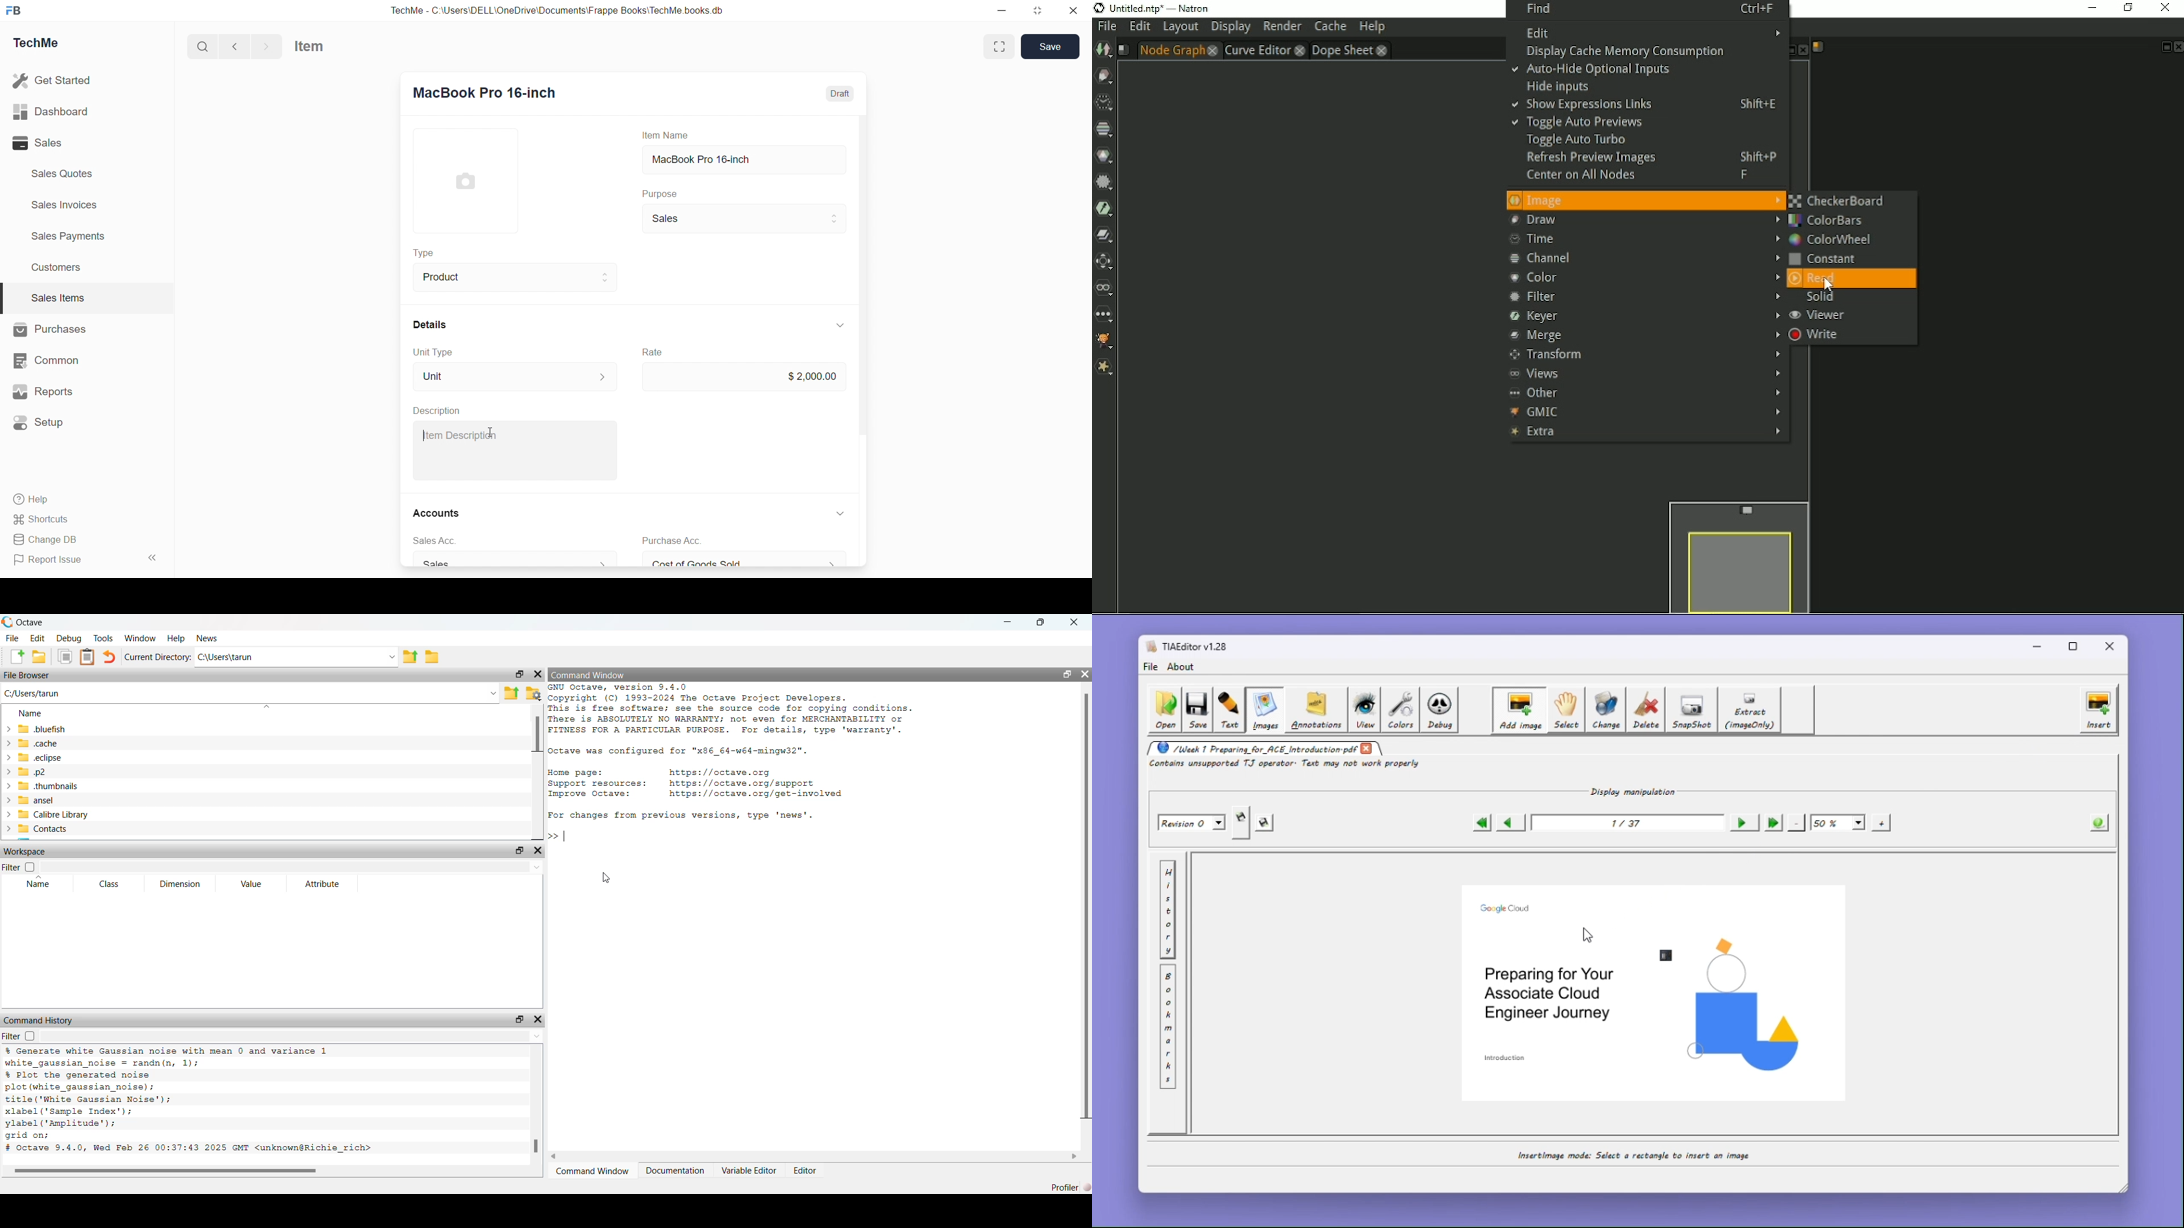  Describe the element at coordinates (309, 46) in the screenshot. I see `Item` at that location.